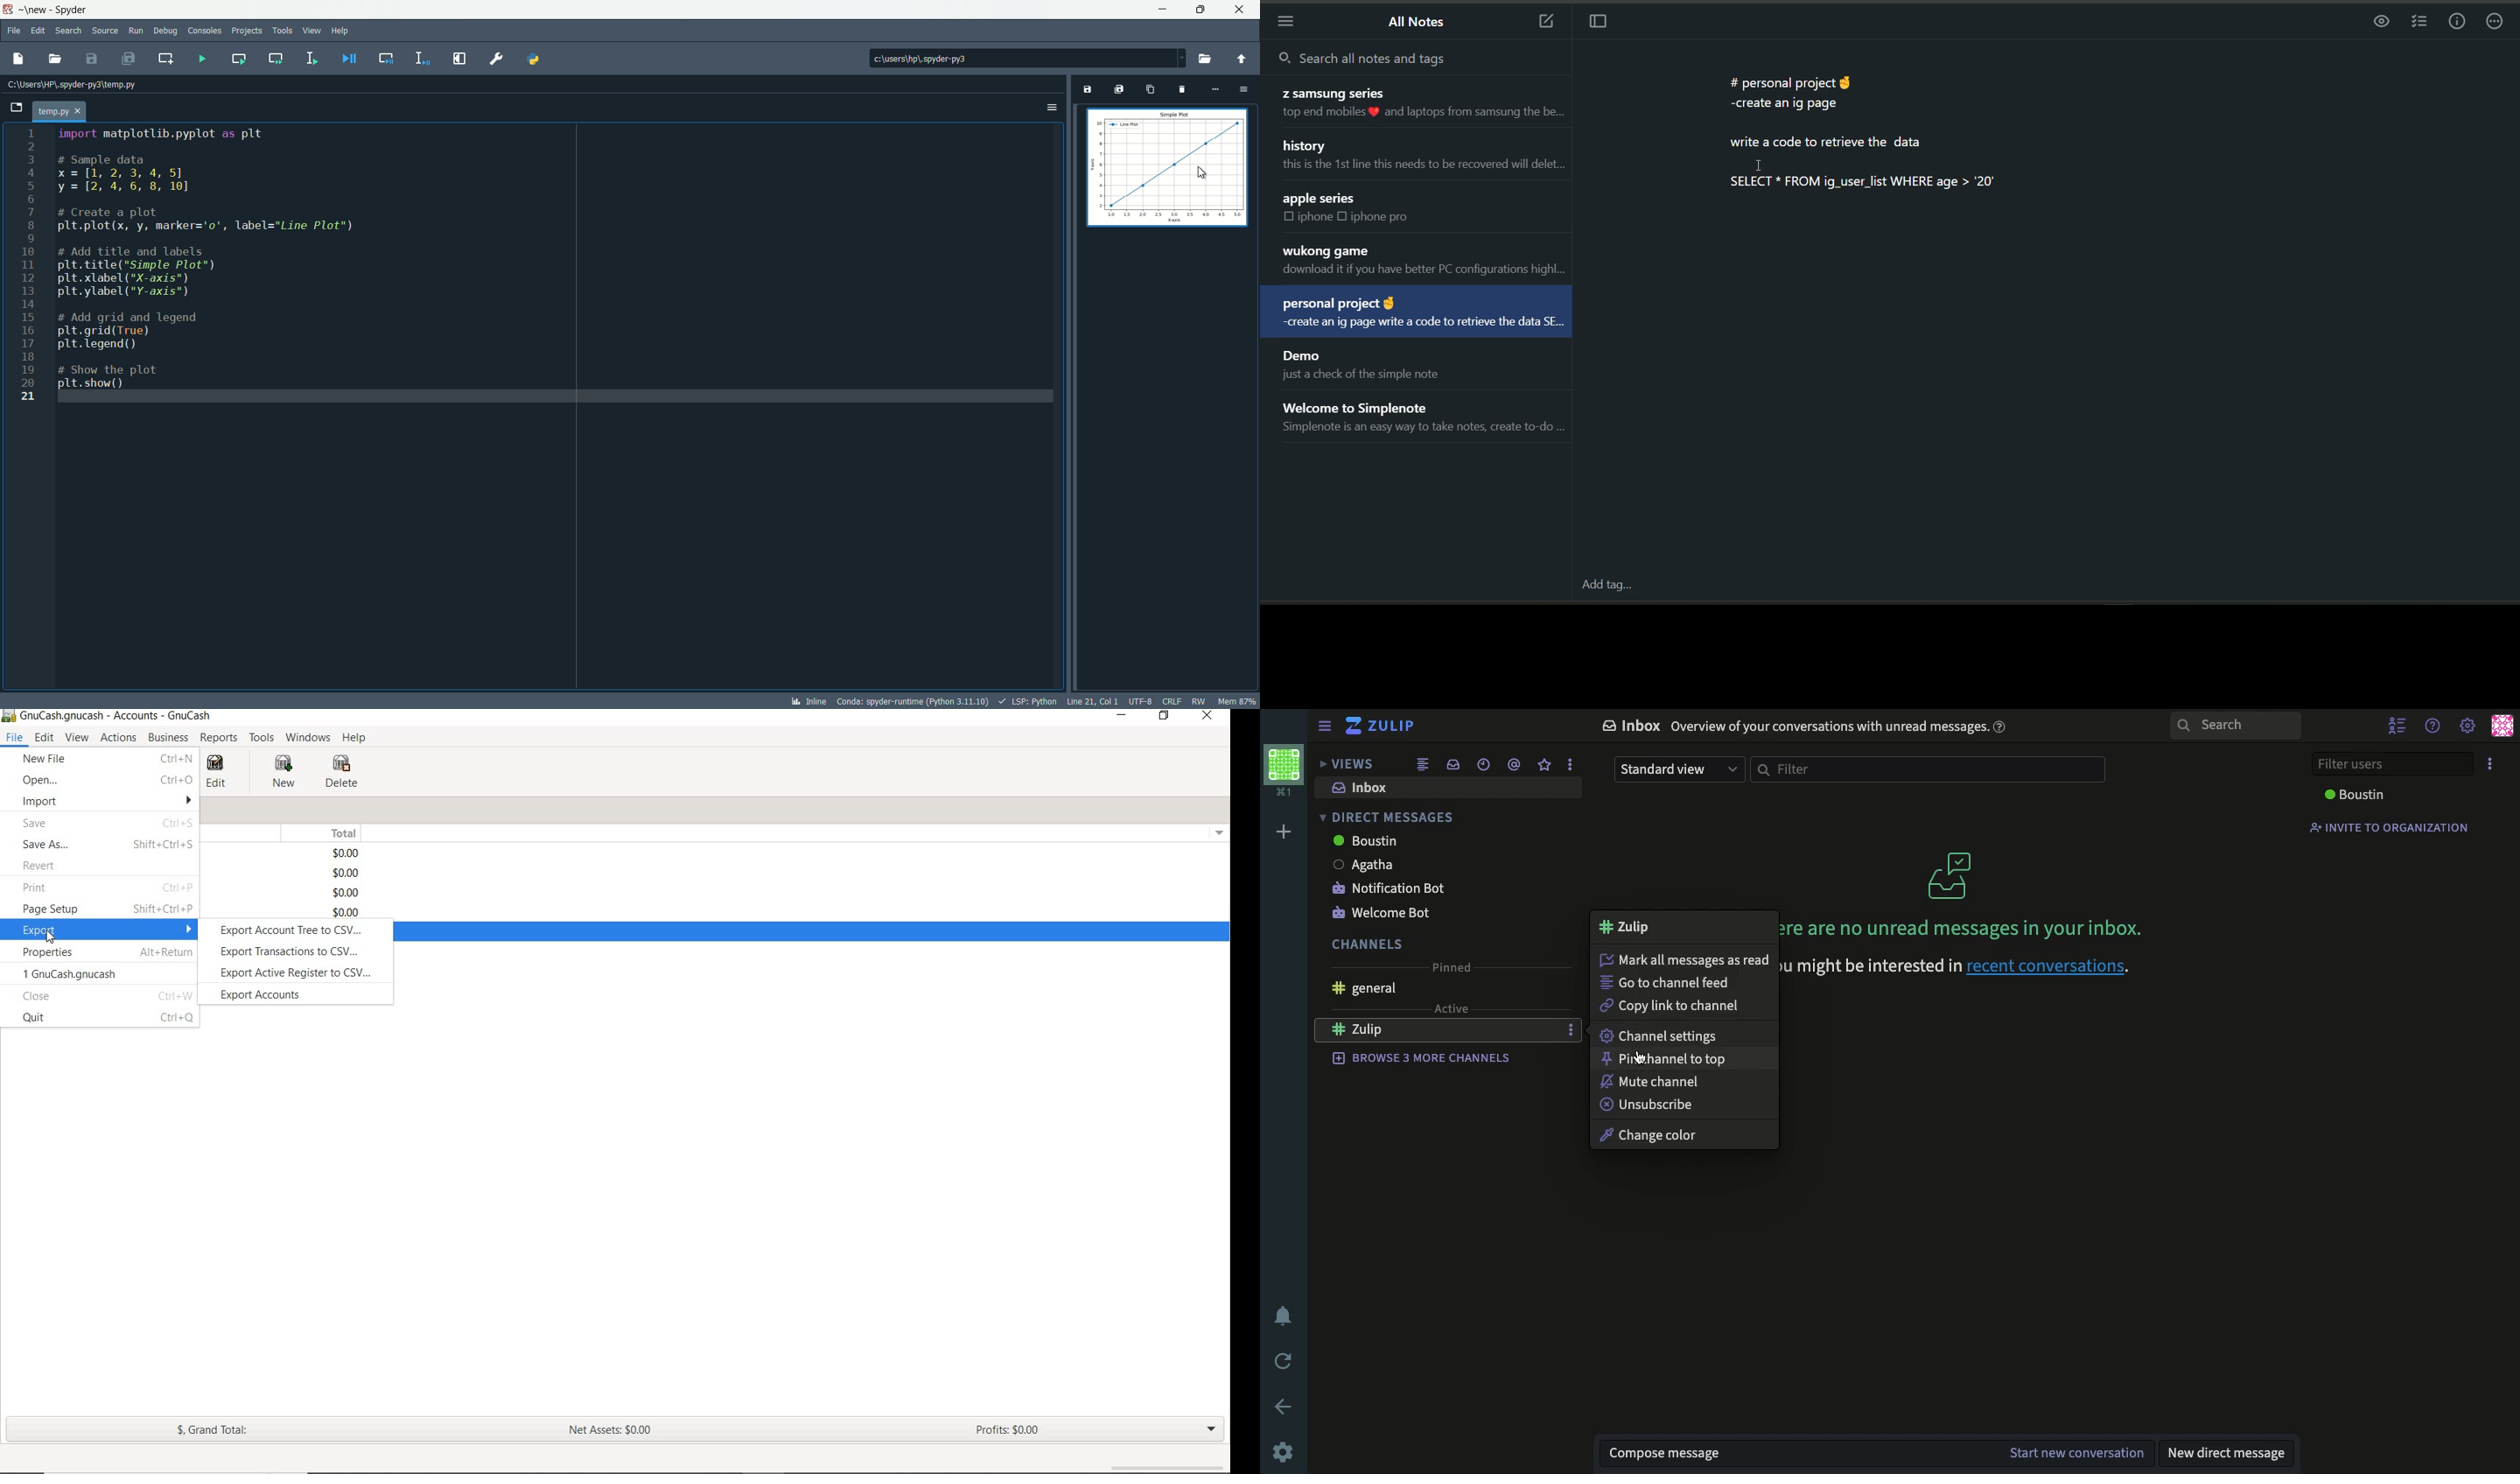 This screenshot has width=2520, height=1484. I want to click on directory, so click(967, 56).